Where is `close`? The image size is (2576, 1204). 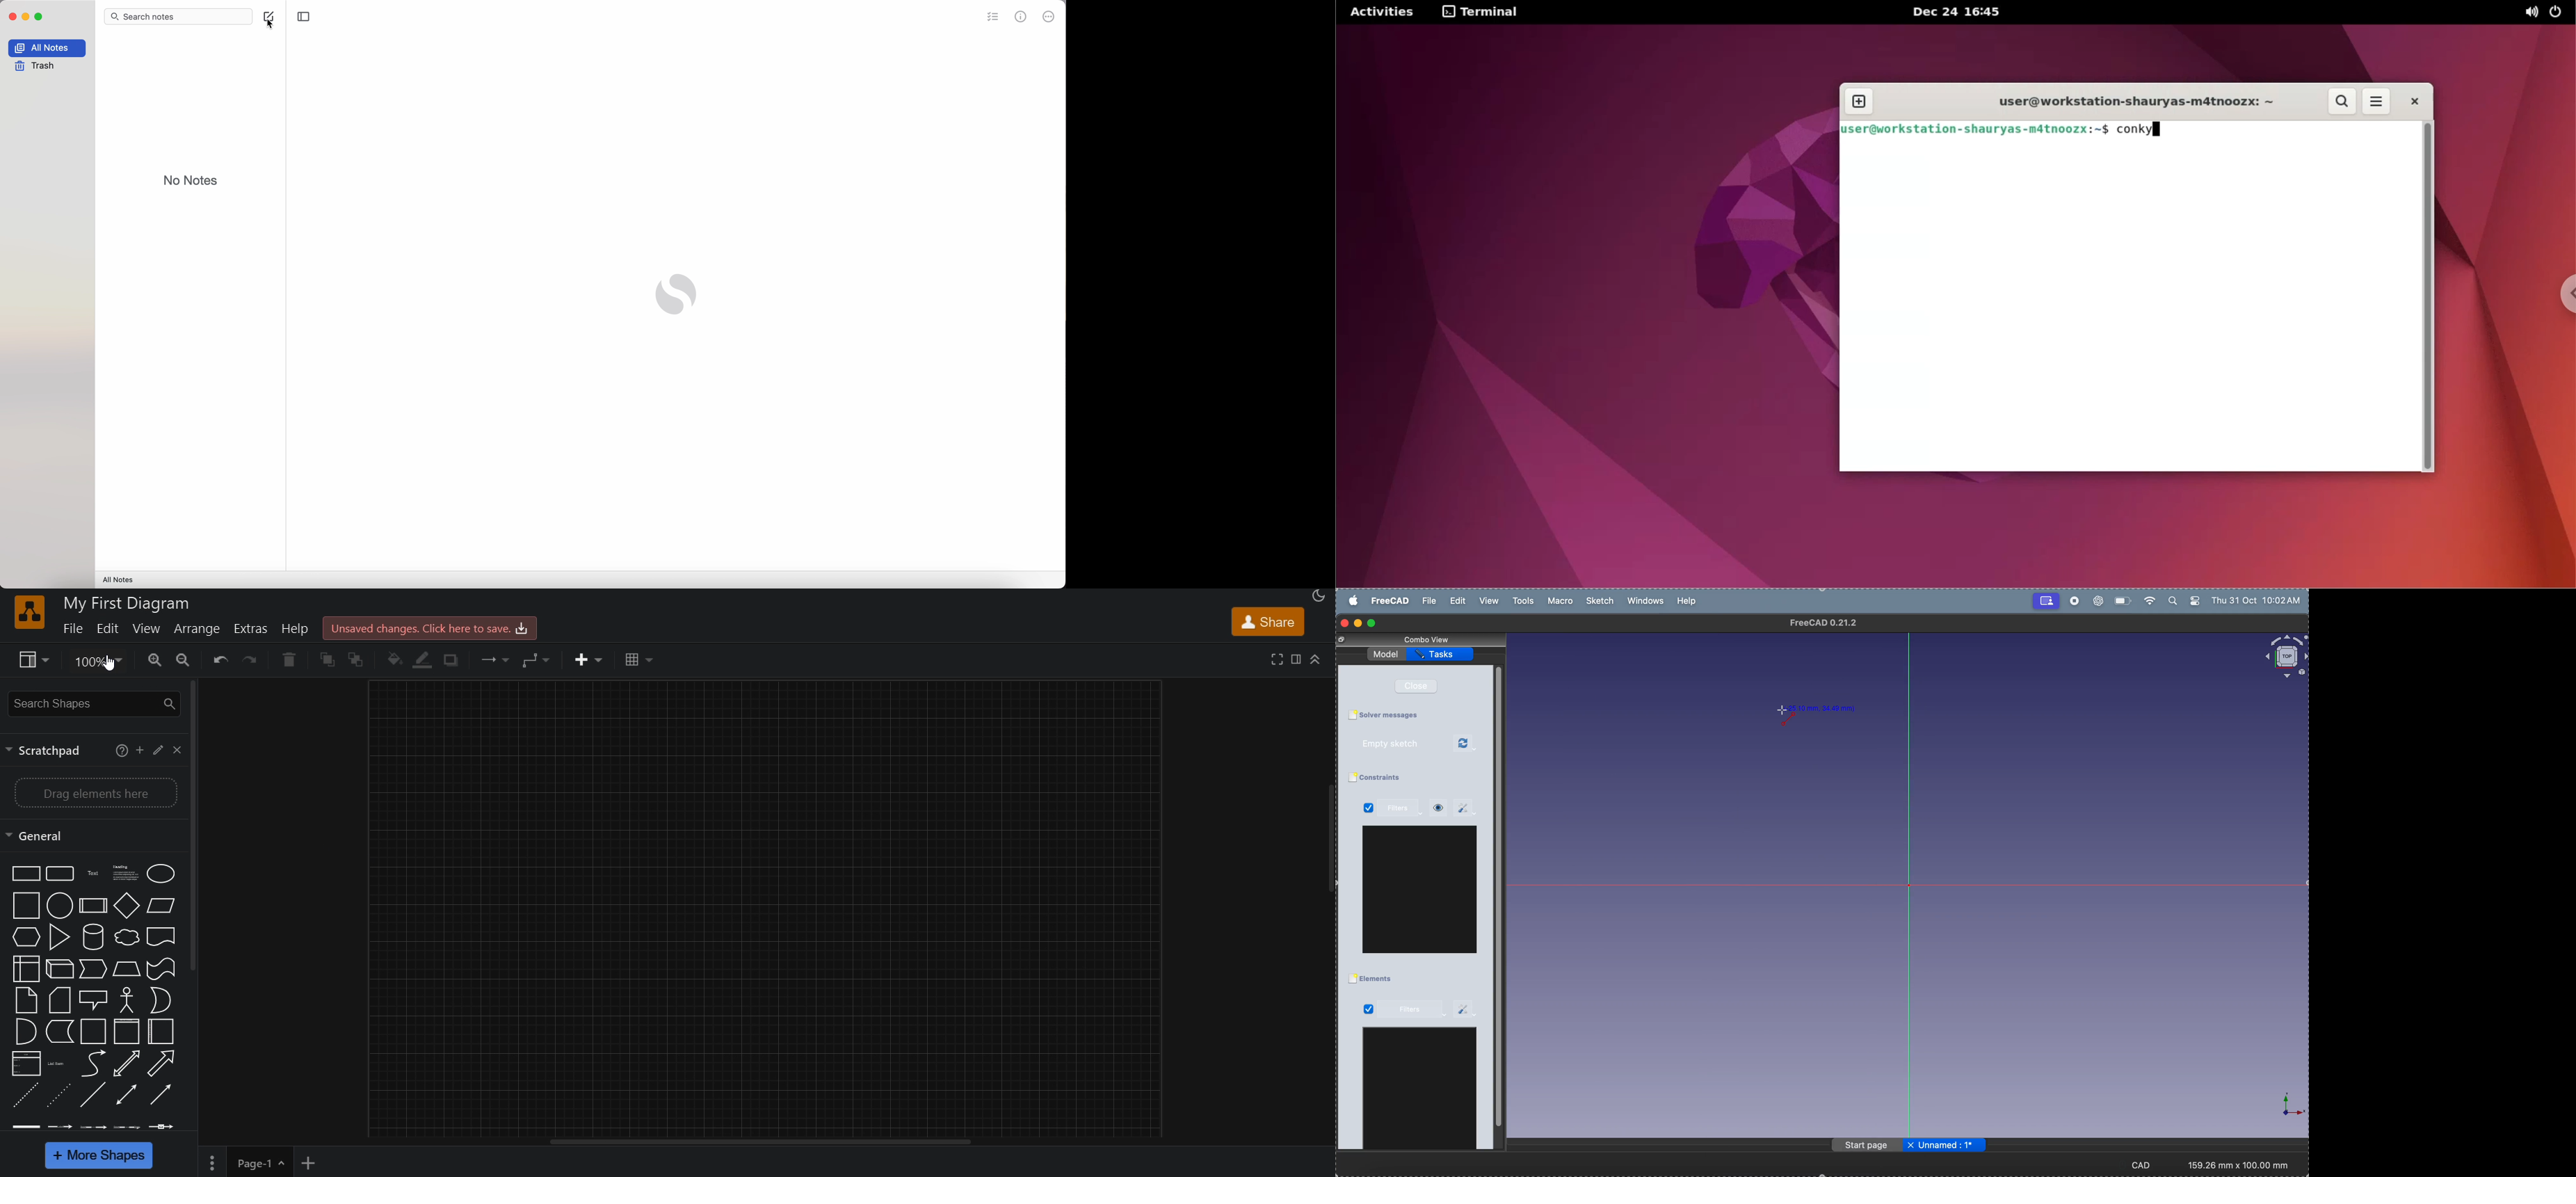
close is located at coordinates (1420, 685).